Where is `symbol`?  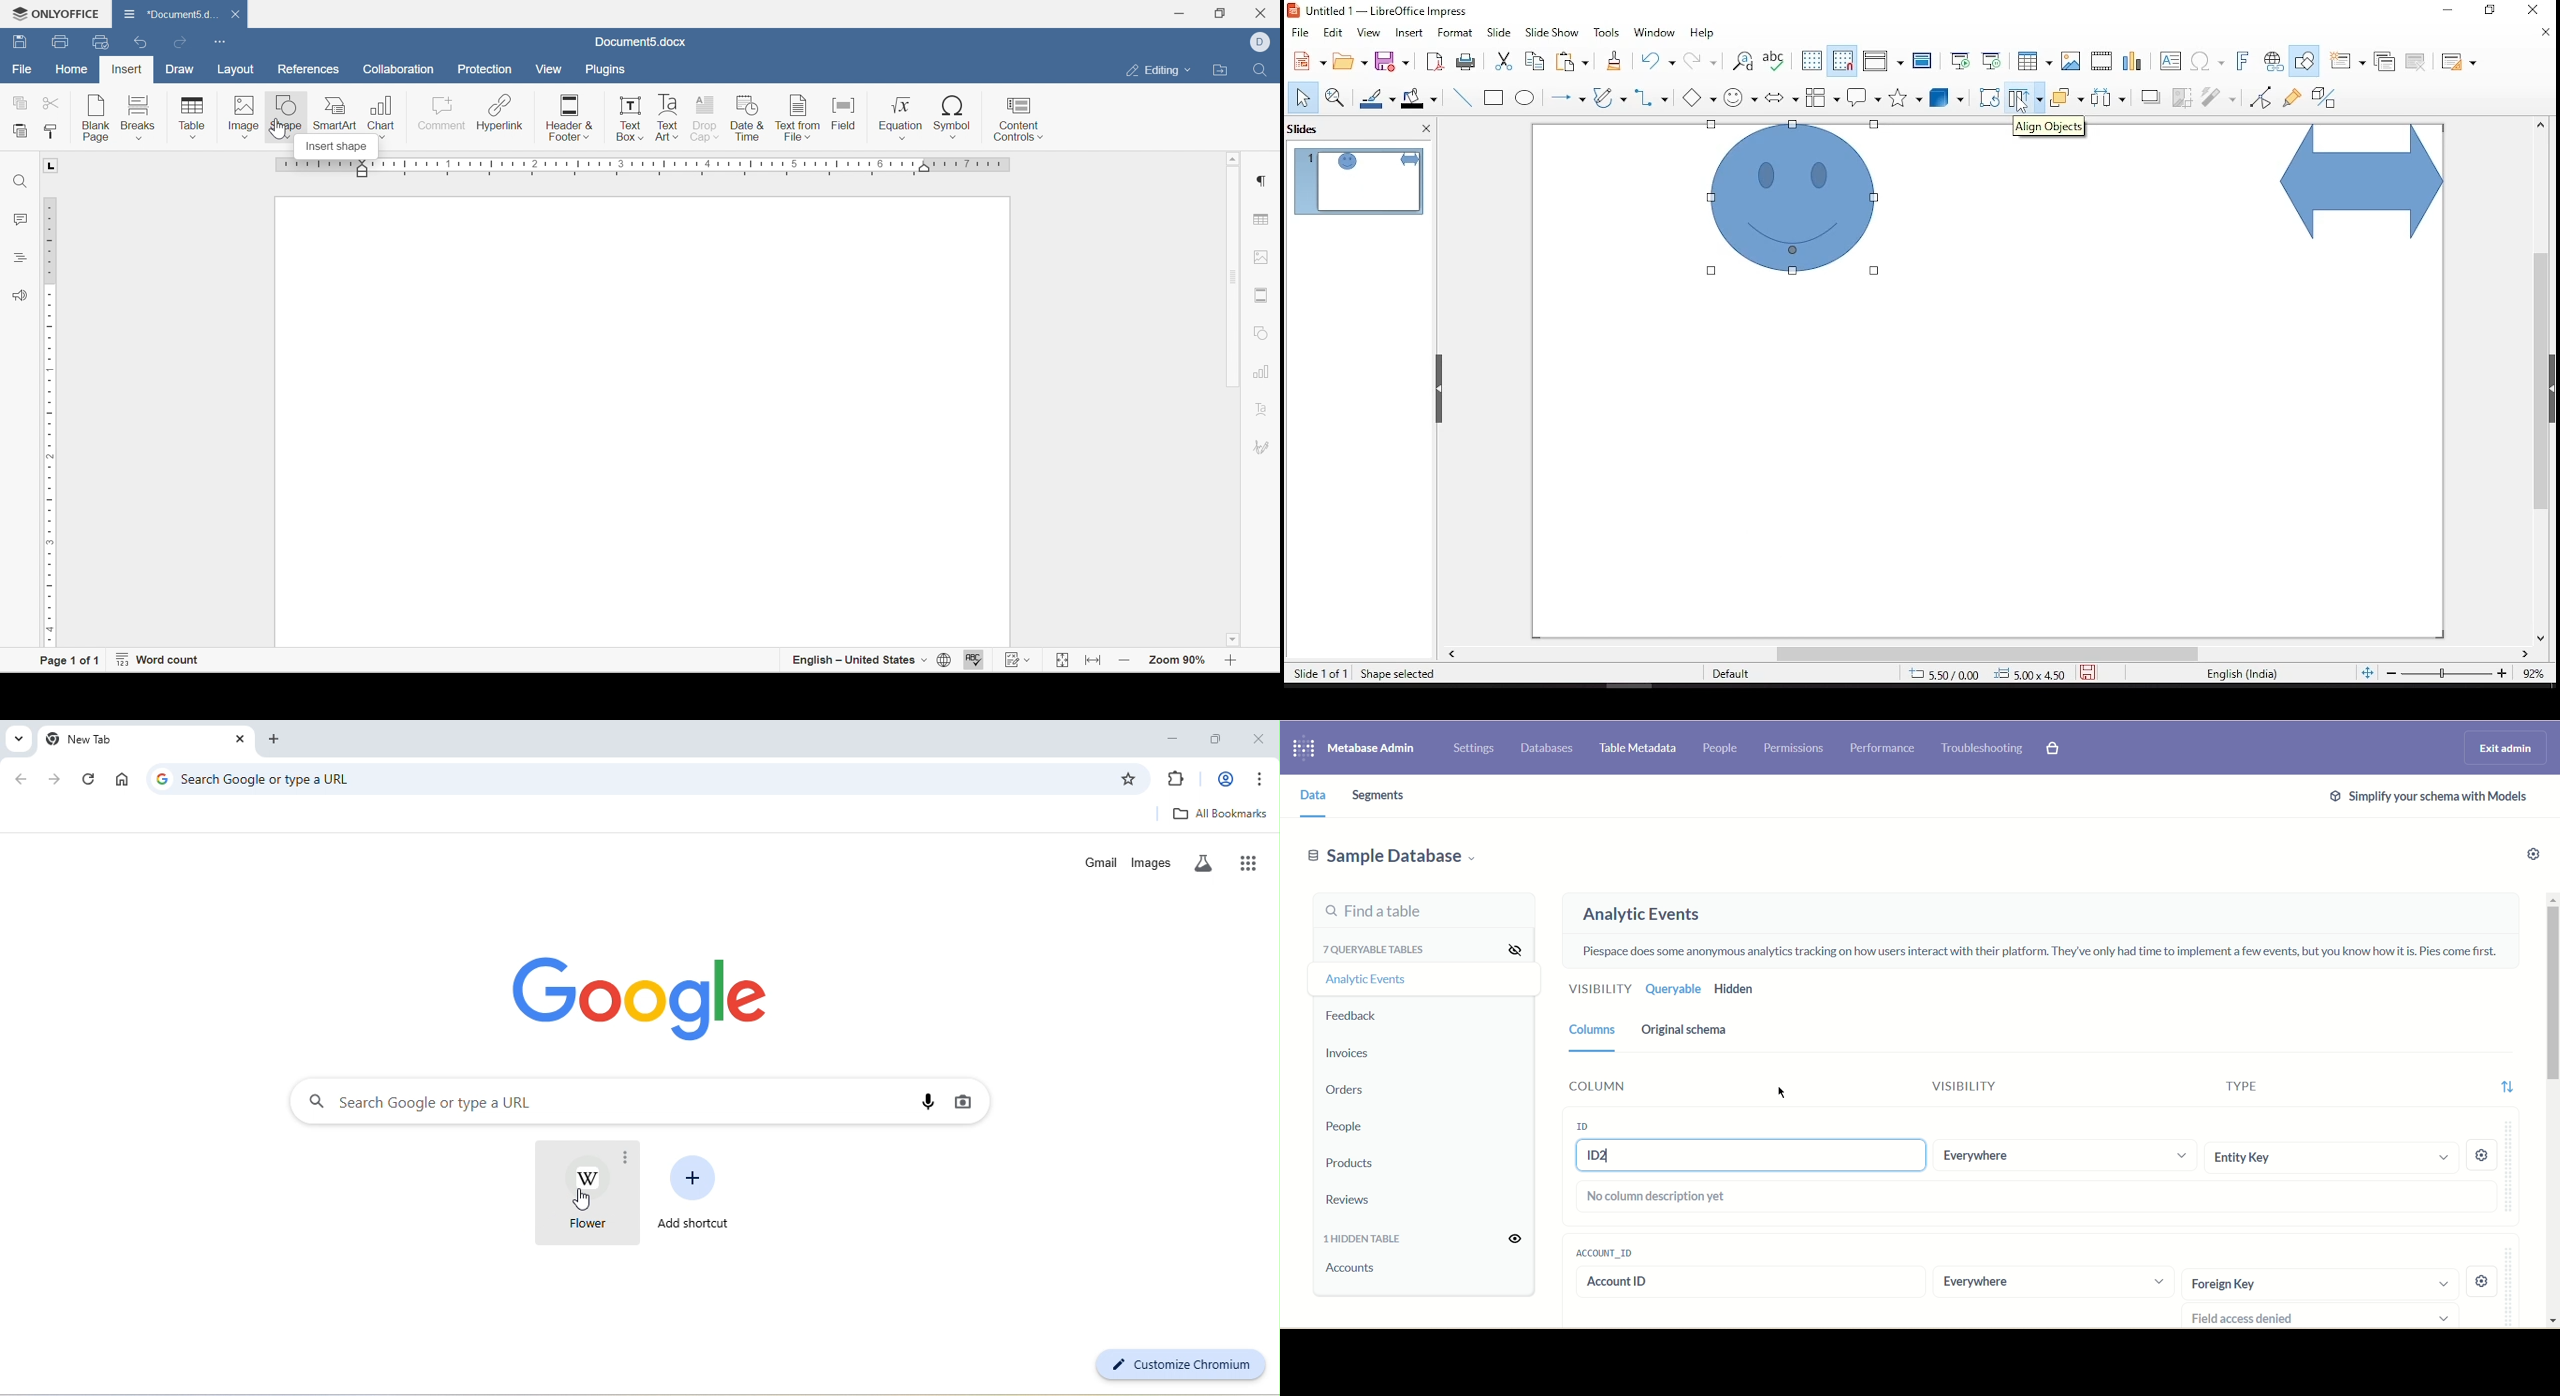
symbol is located at coordinates (951, 119).